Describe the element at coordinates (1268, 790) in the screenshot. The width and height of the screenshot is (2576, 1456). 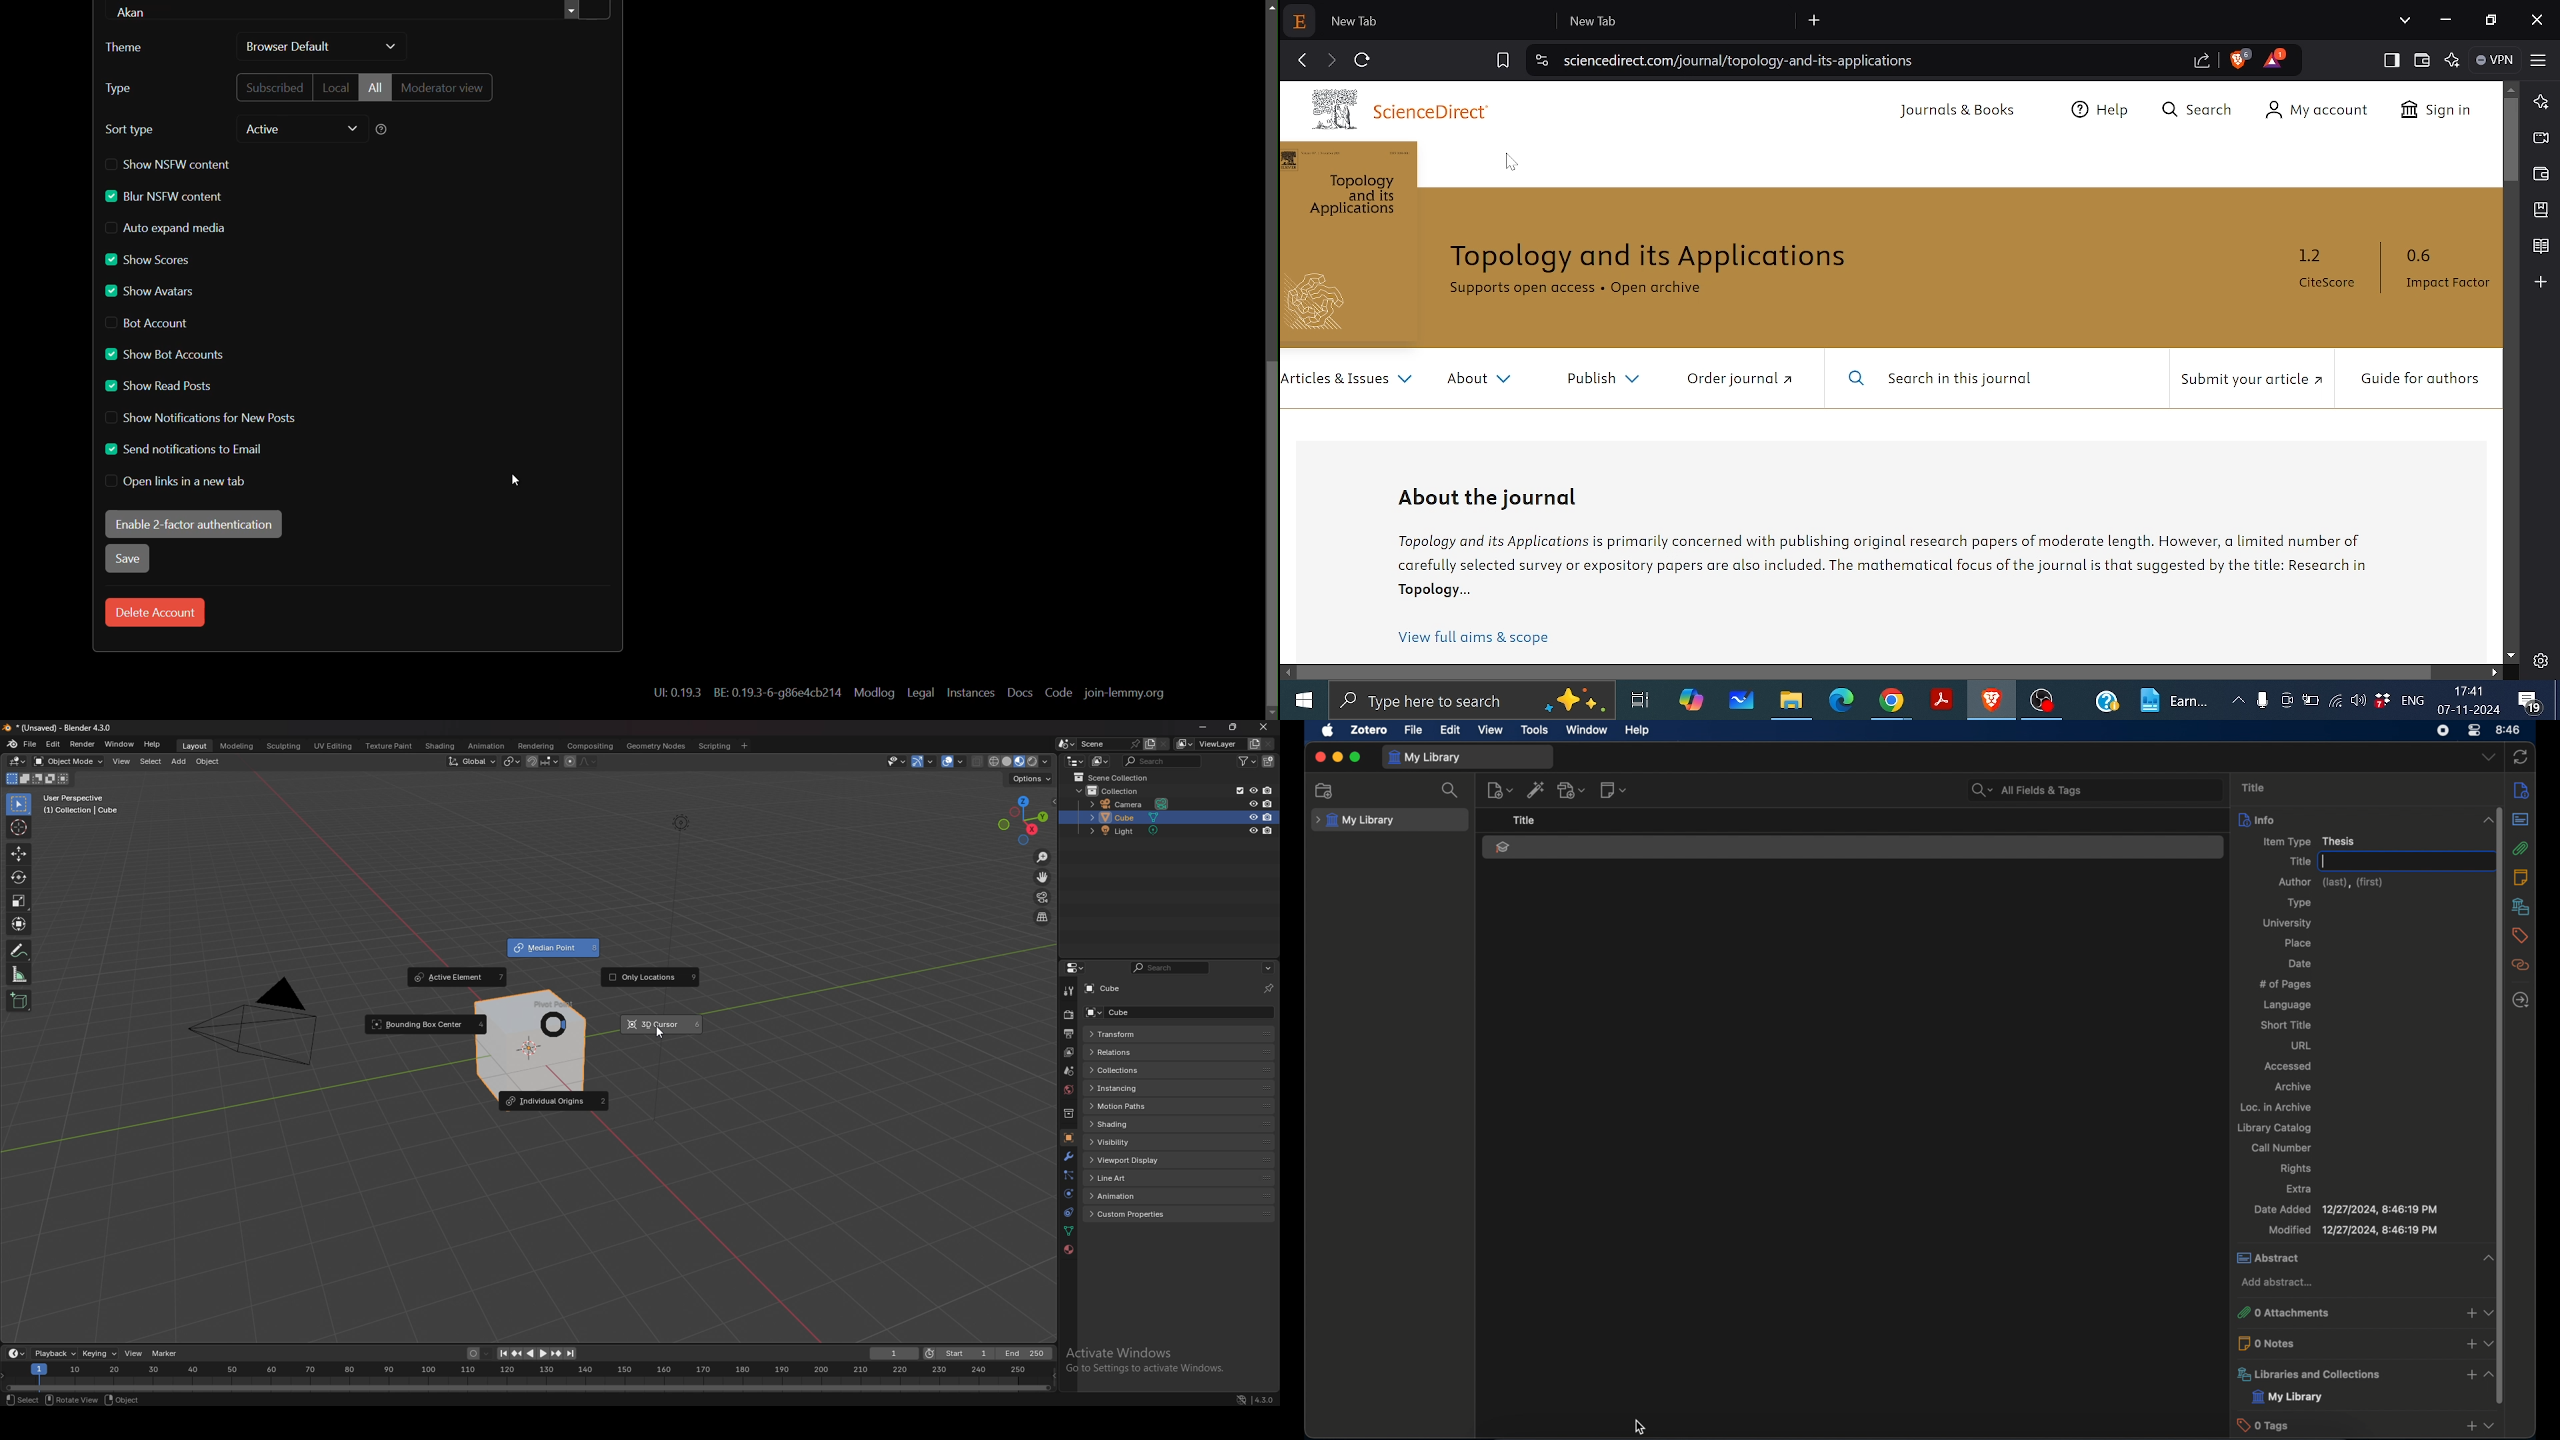
I see `disable in renders` at that location.